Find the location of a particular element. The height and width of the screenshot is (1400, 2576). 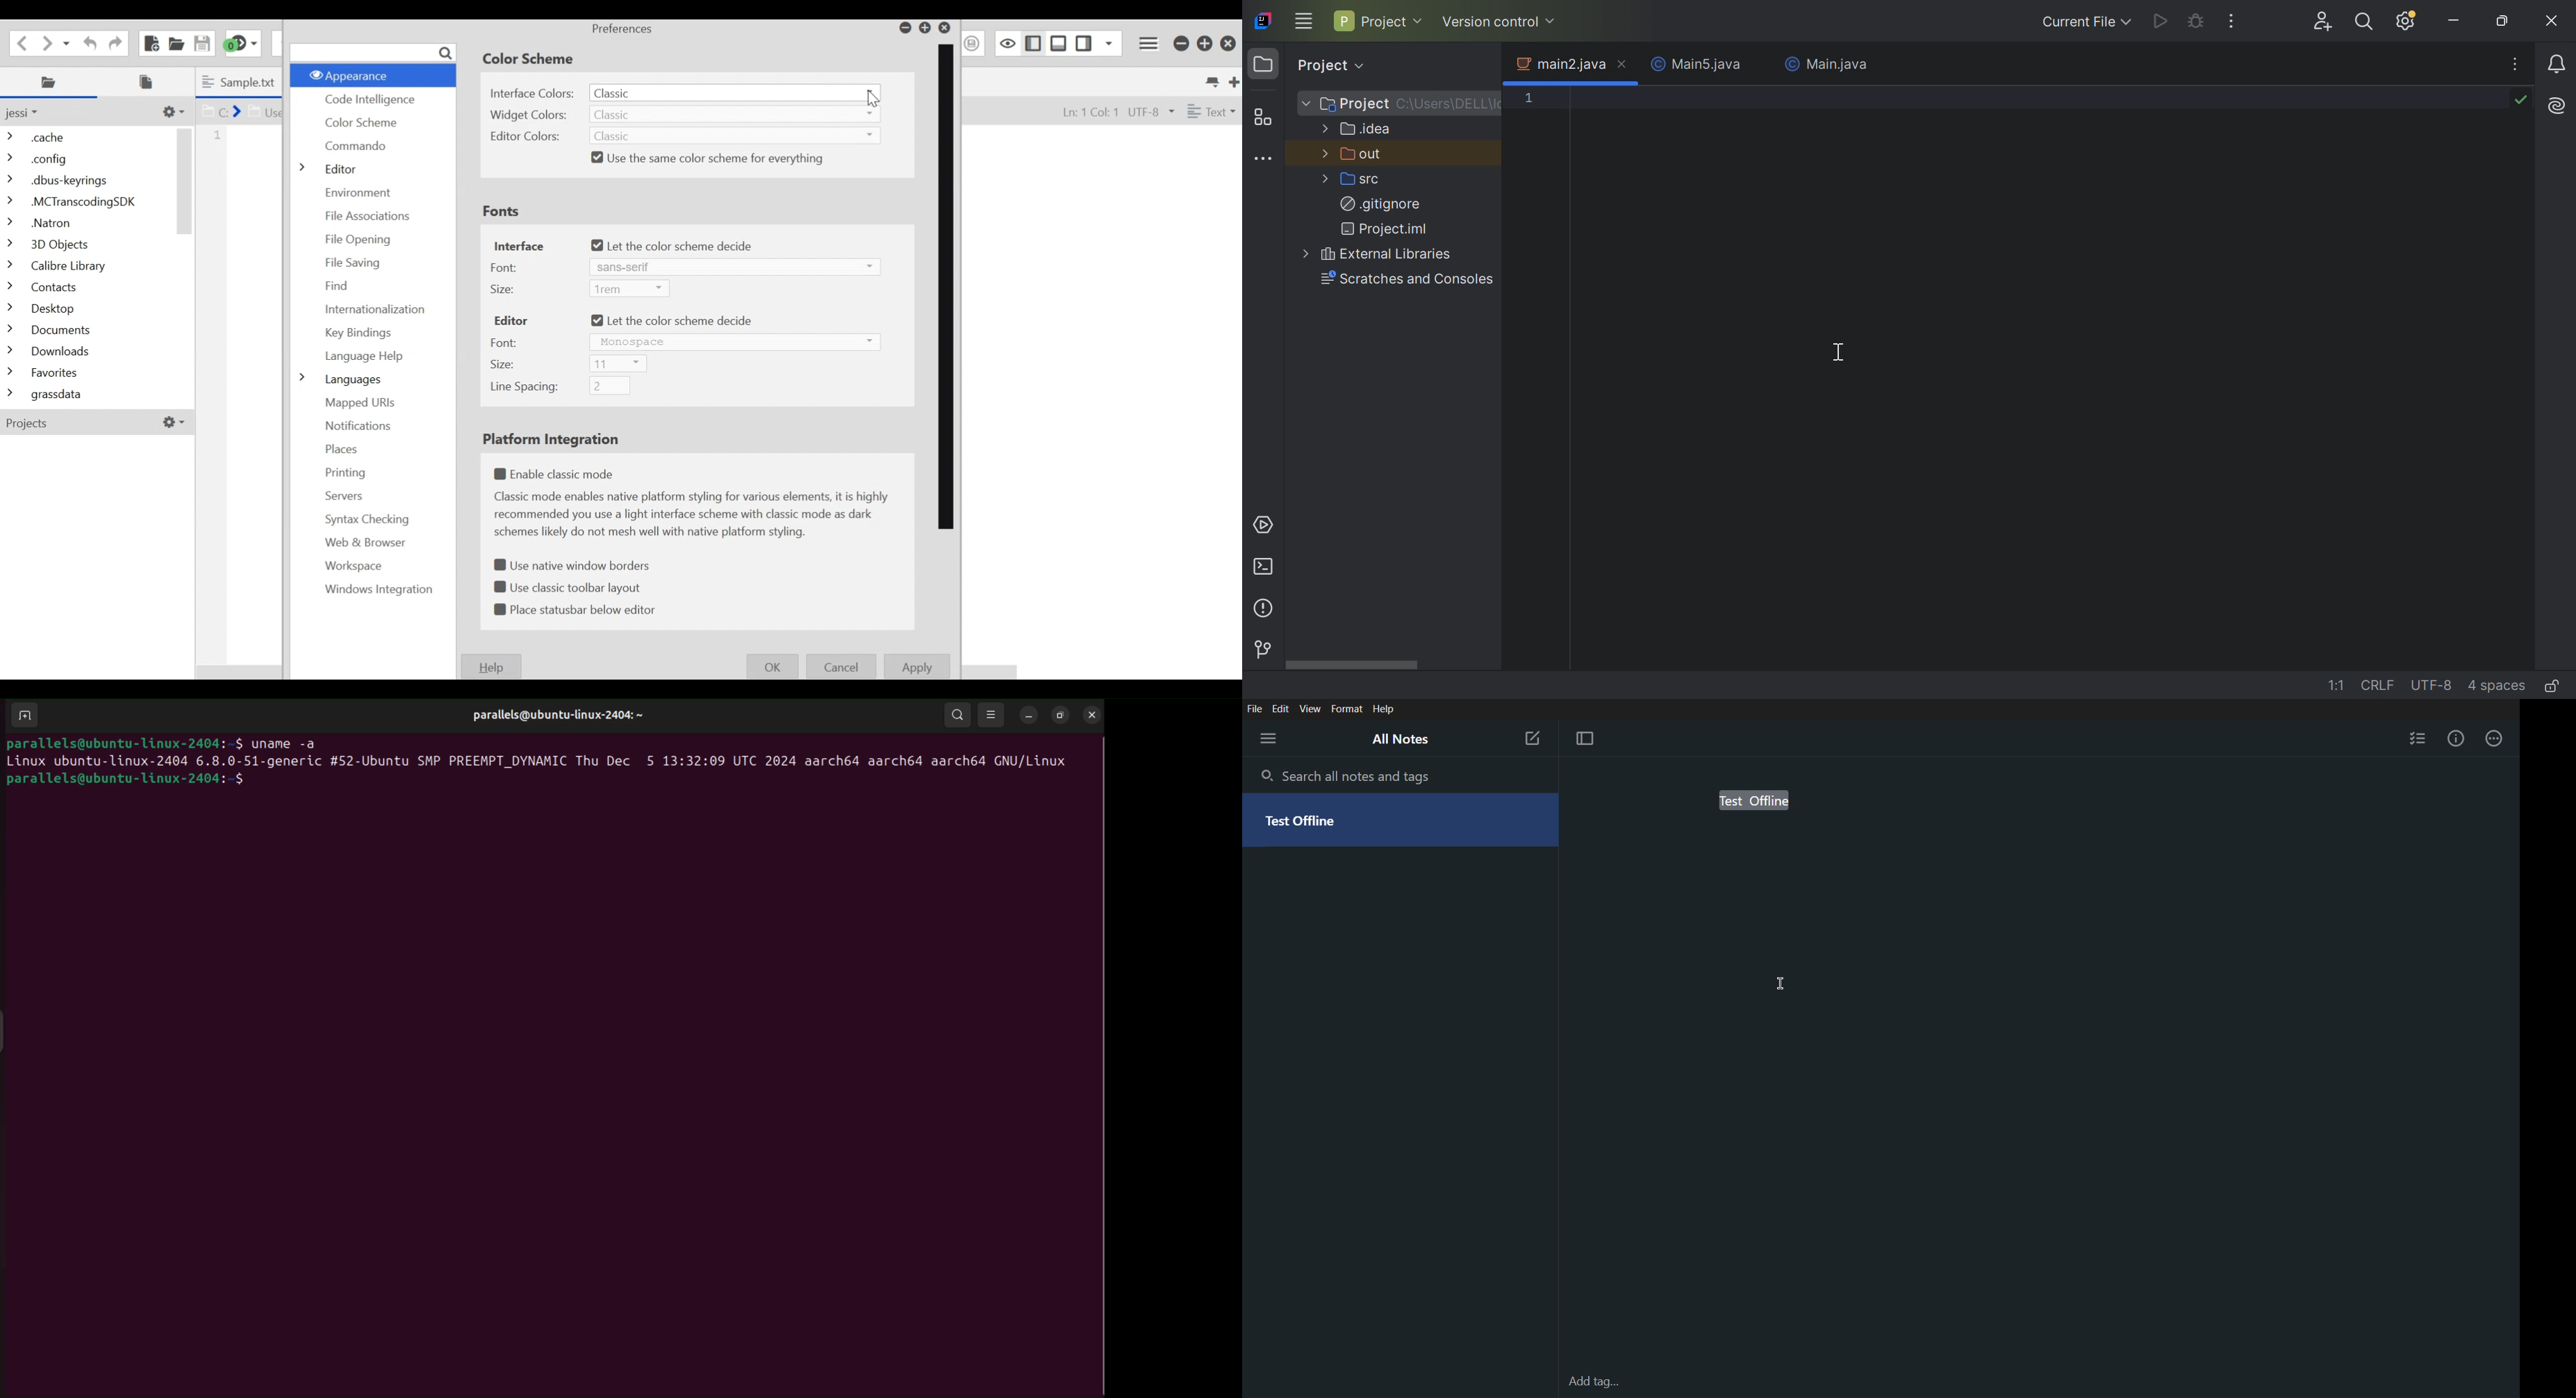

Restore is located at coordinates (1206, 43).